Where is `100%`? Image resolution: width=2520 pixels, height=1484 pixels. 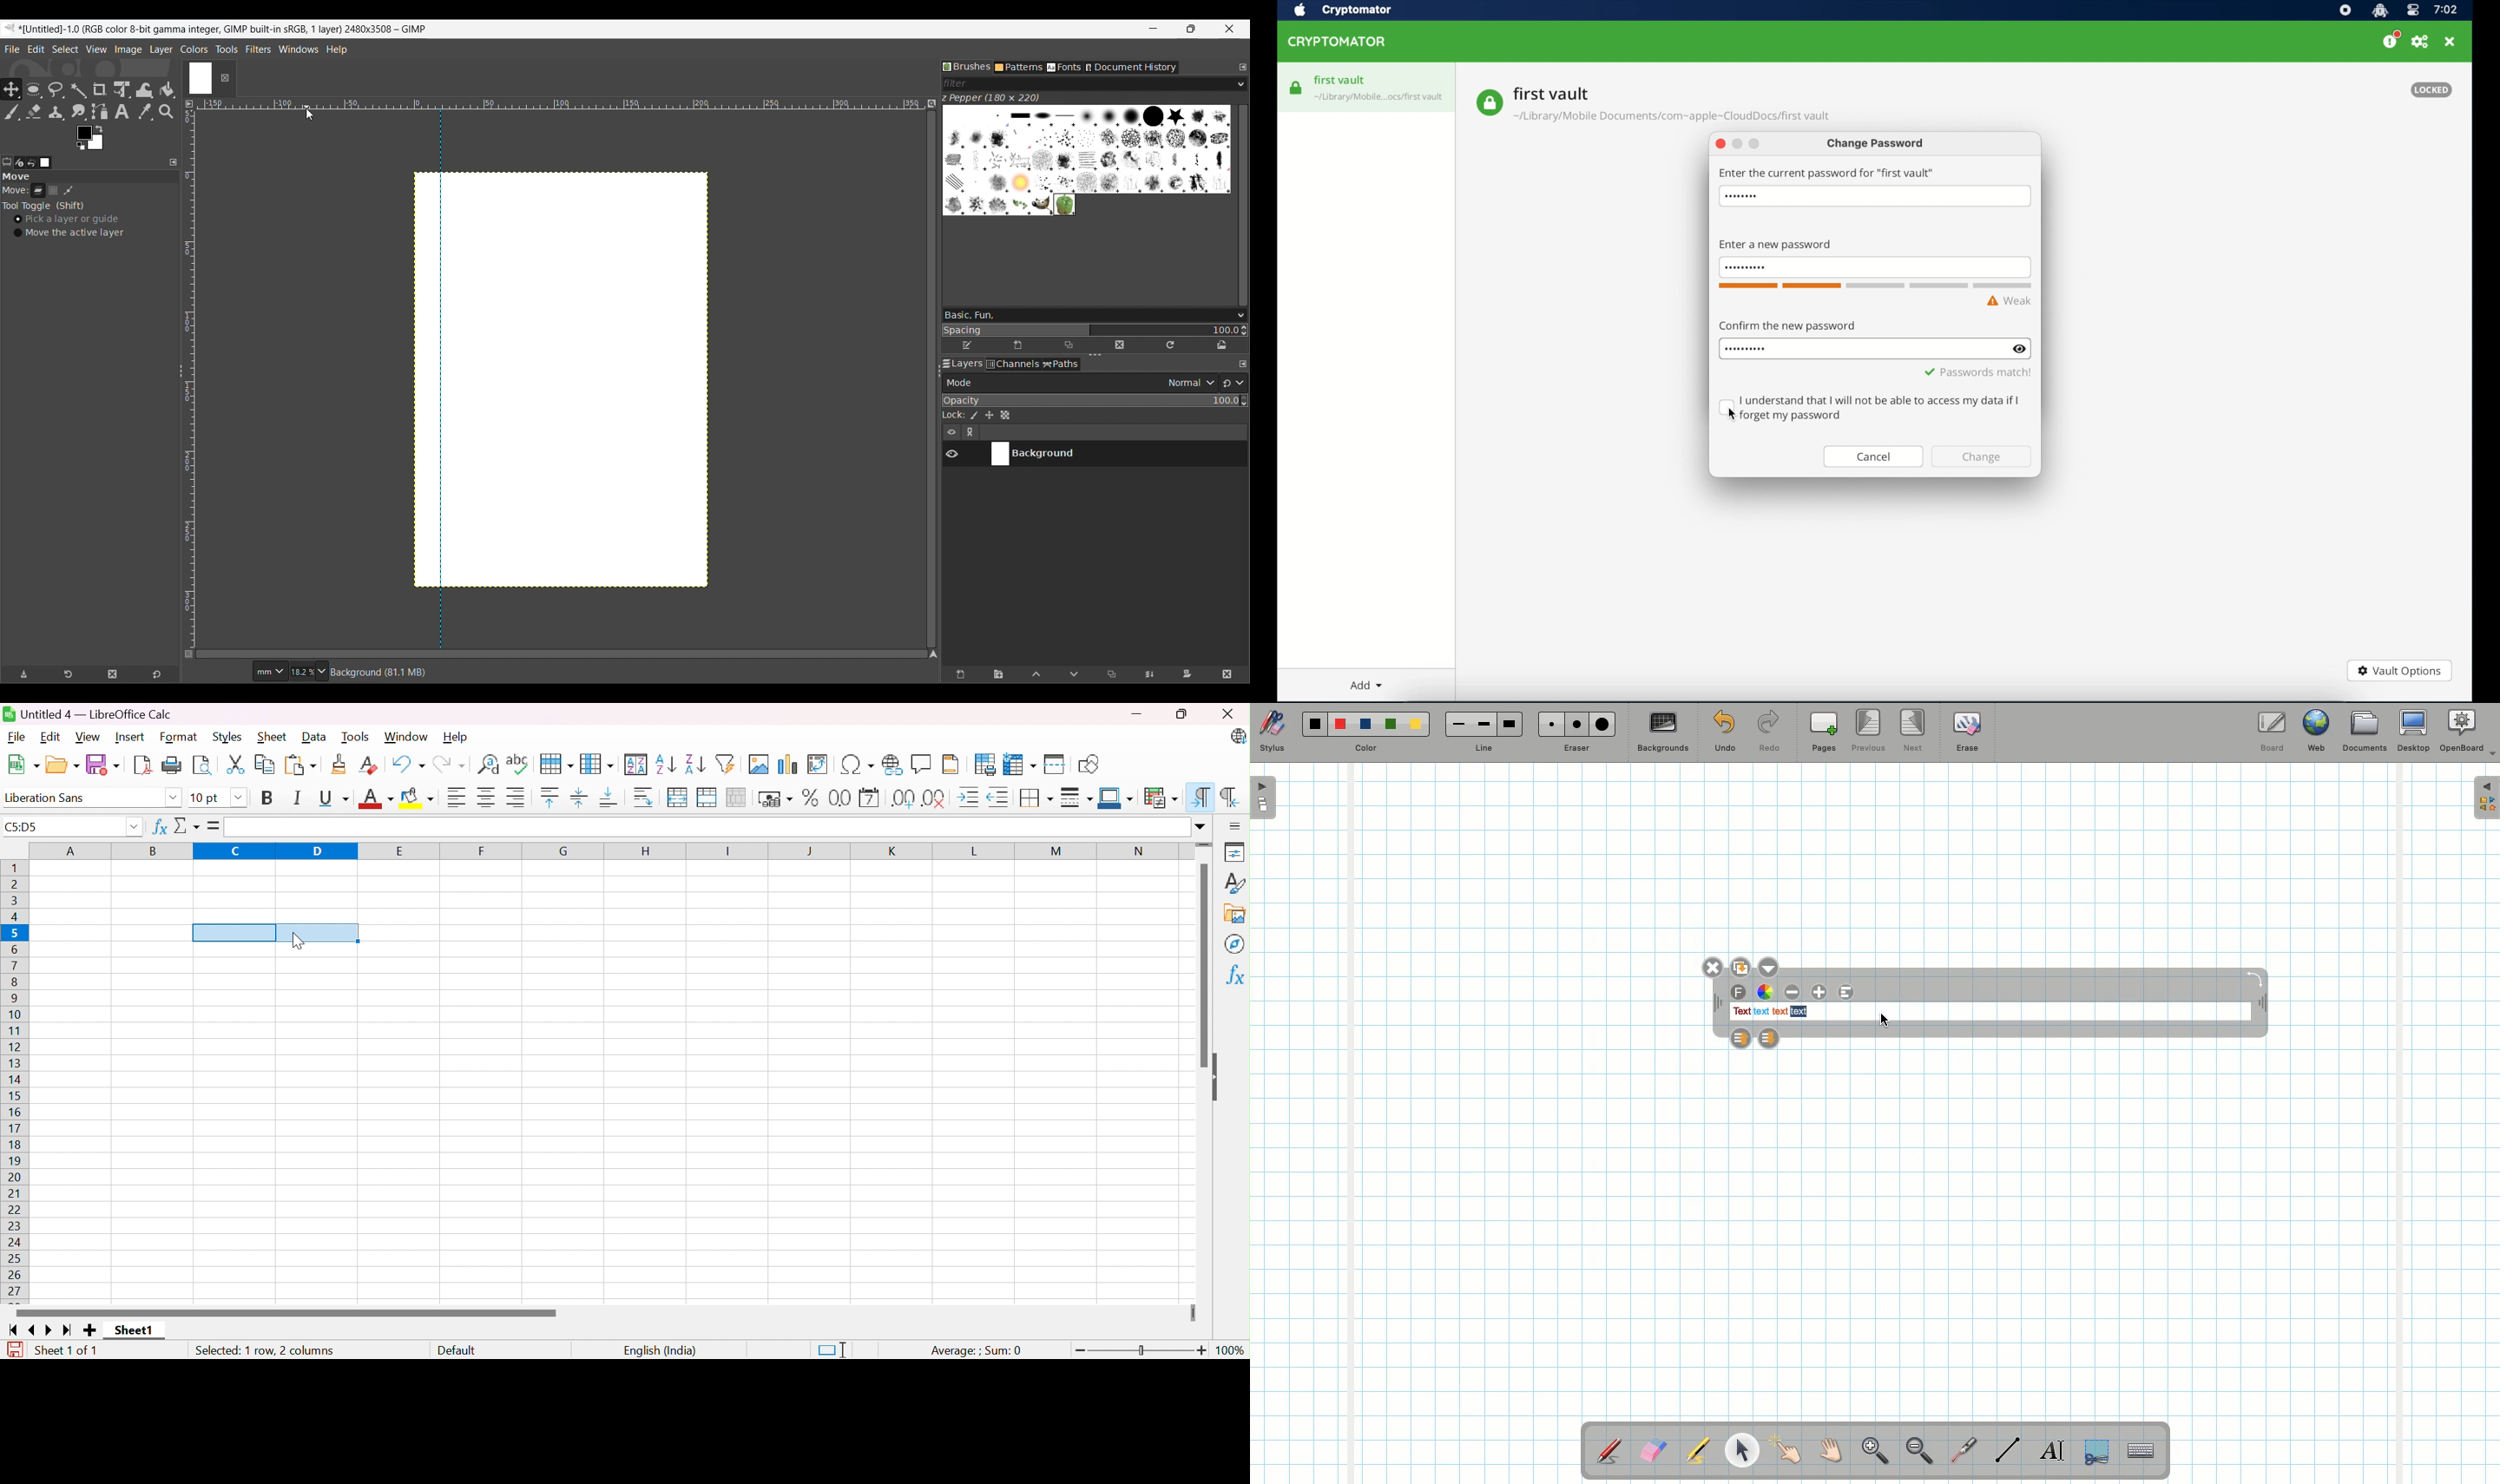 100% is located at coordinates (1230, 1351).